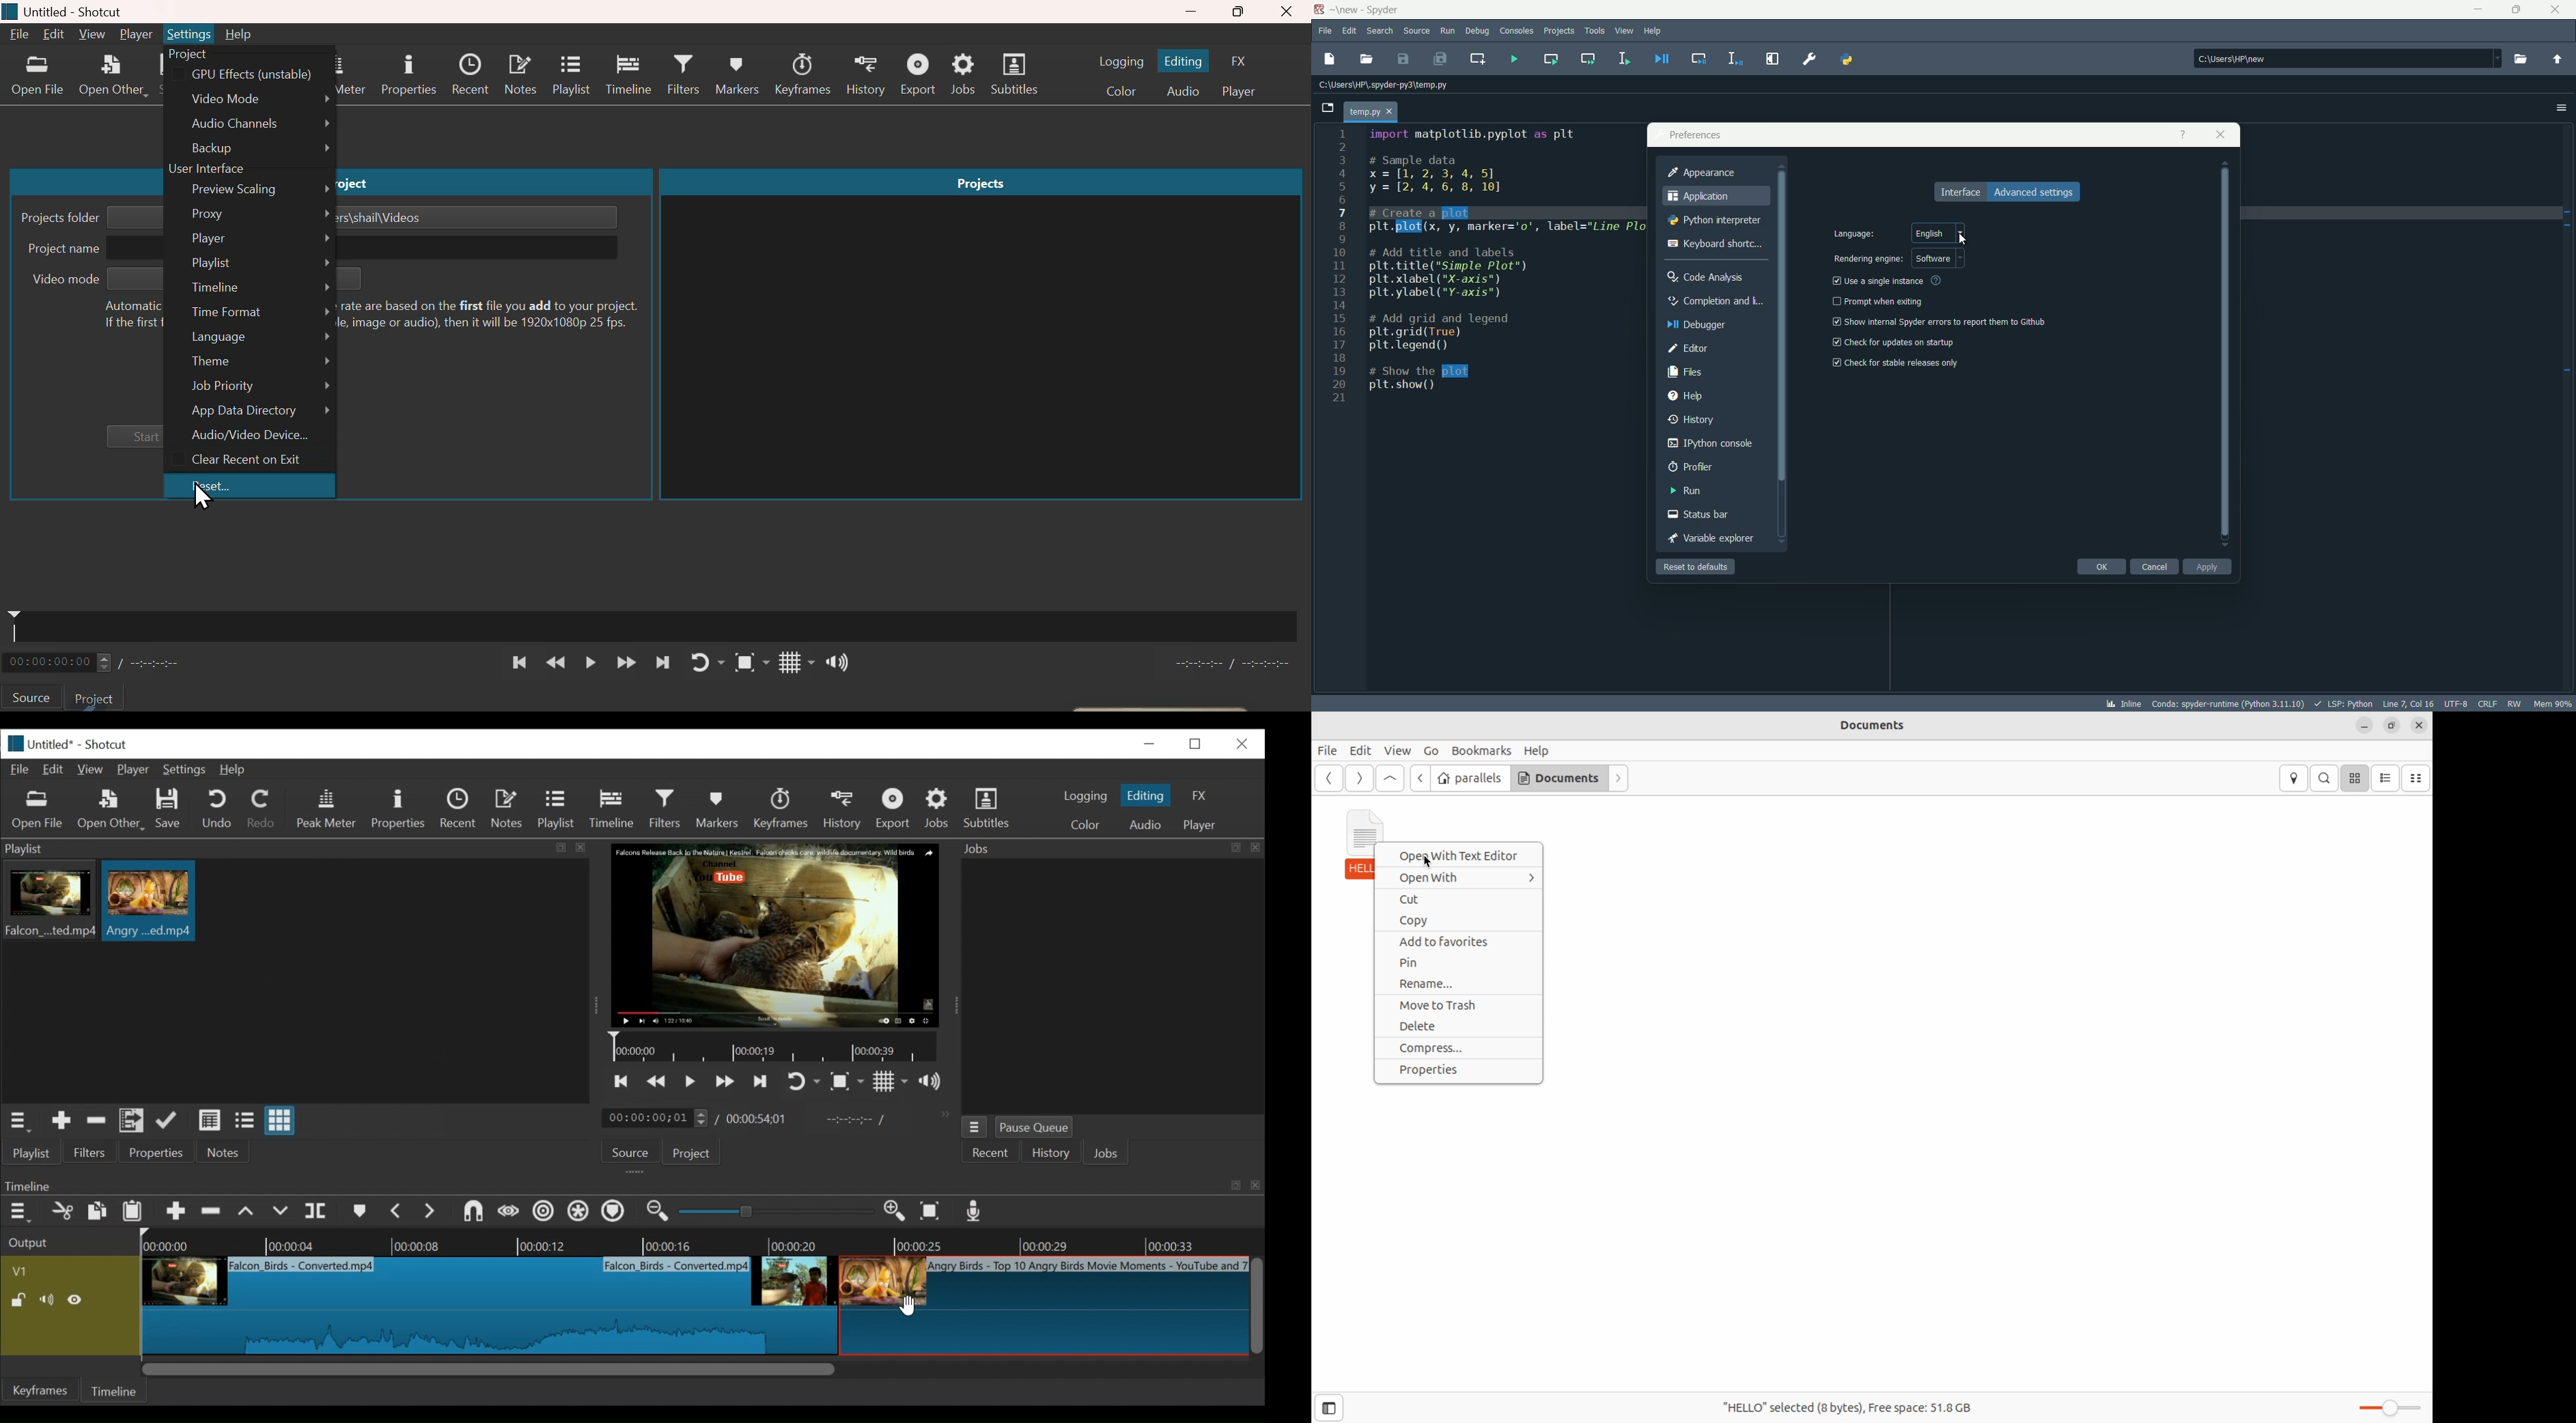  What do you see at coordinates (1685, 490) in the screenshot?
I see `run` at bounding box center [1685, 490].